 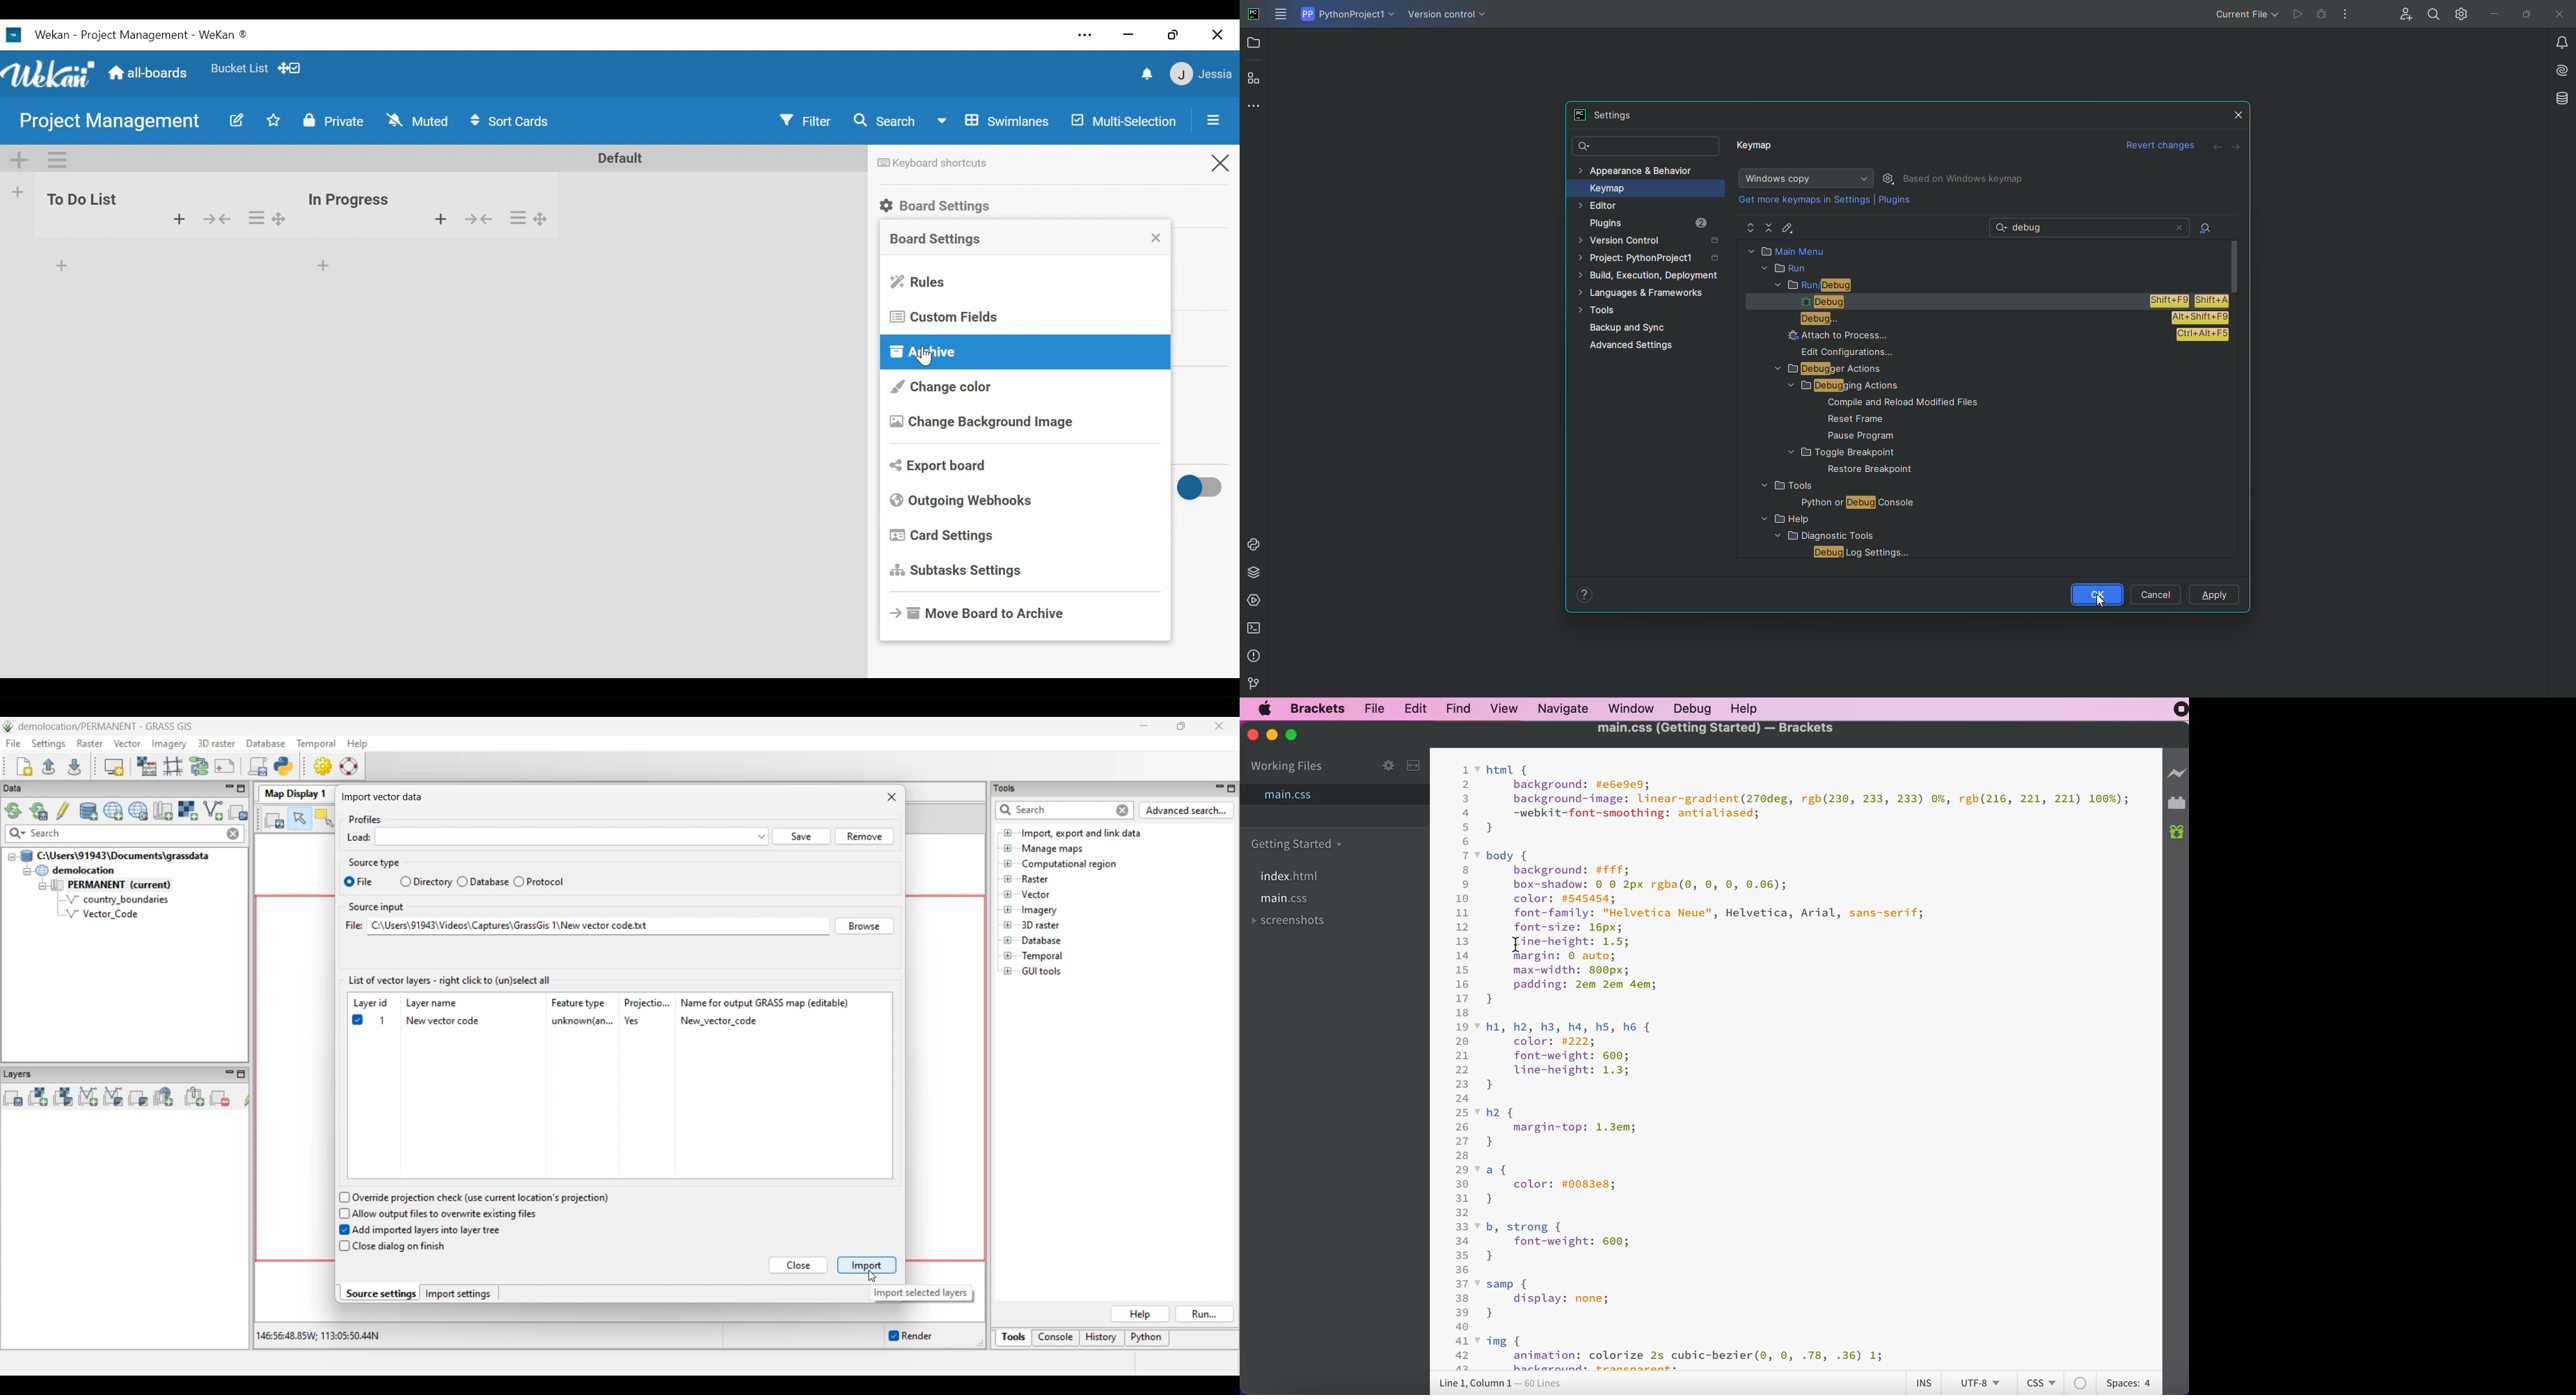 I want to click on new build of brackets, so click(x=2177, y=833).